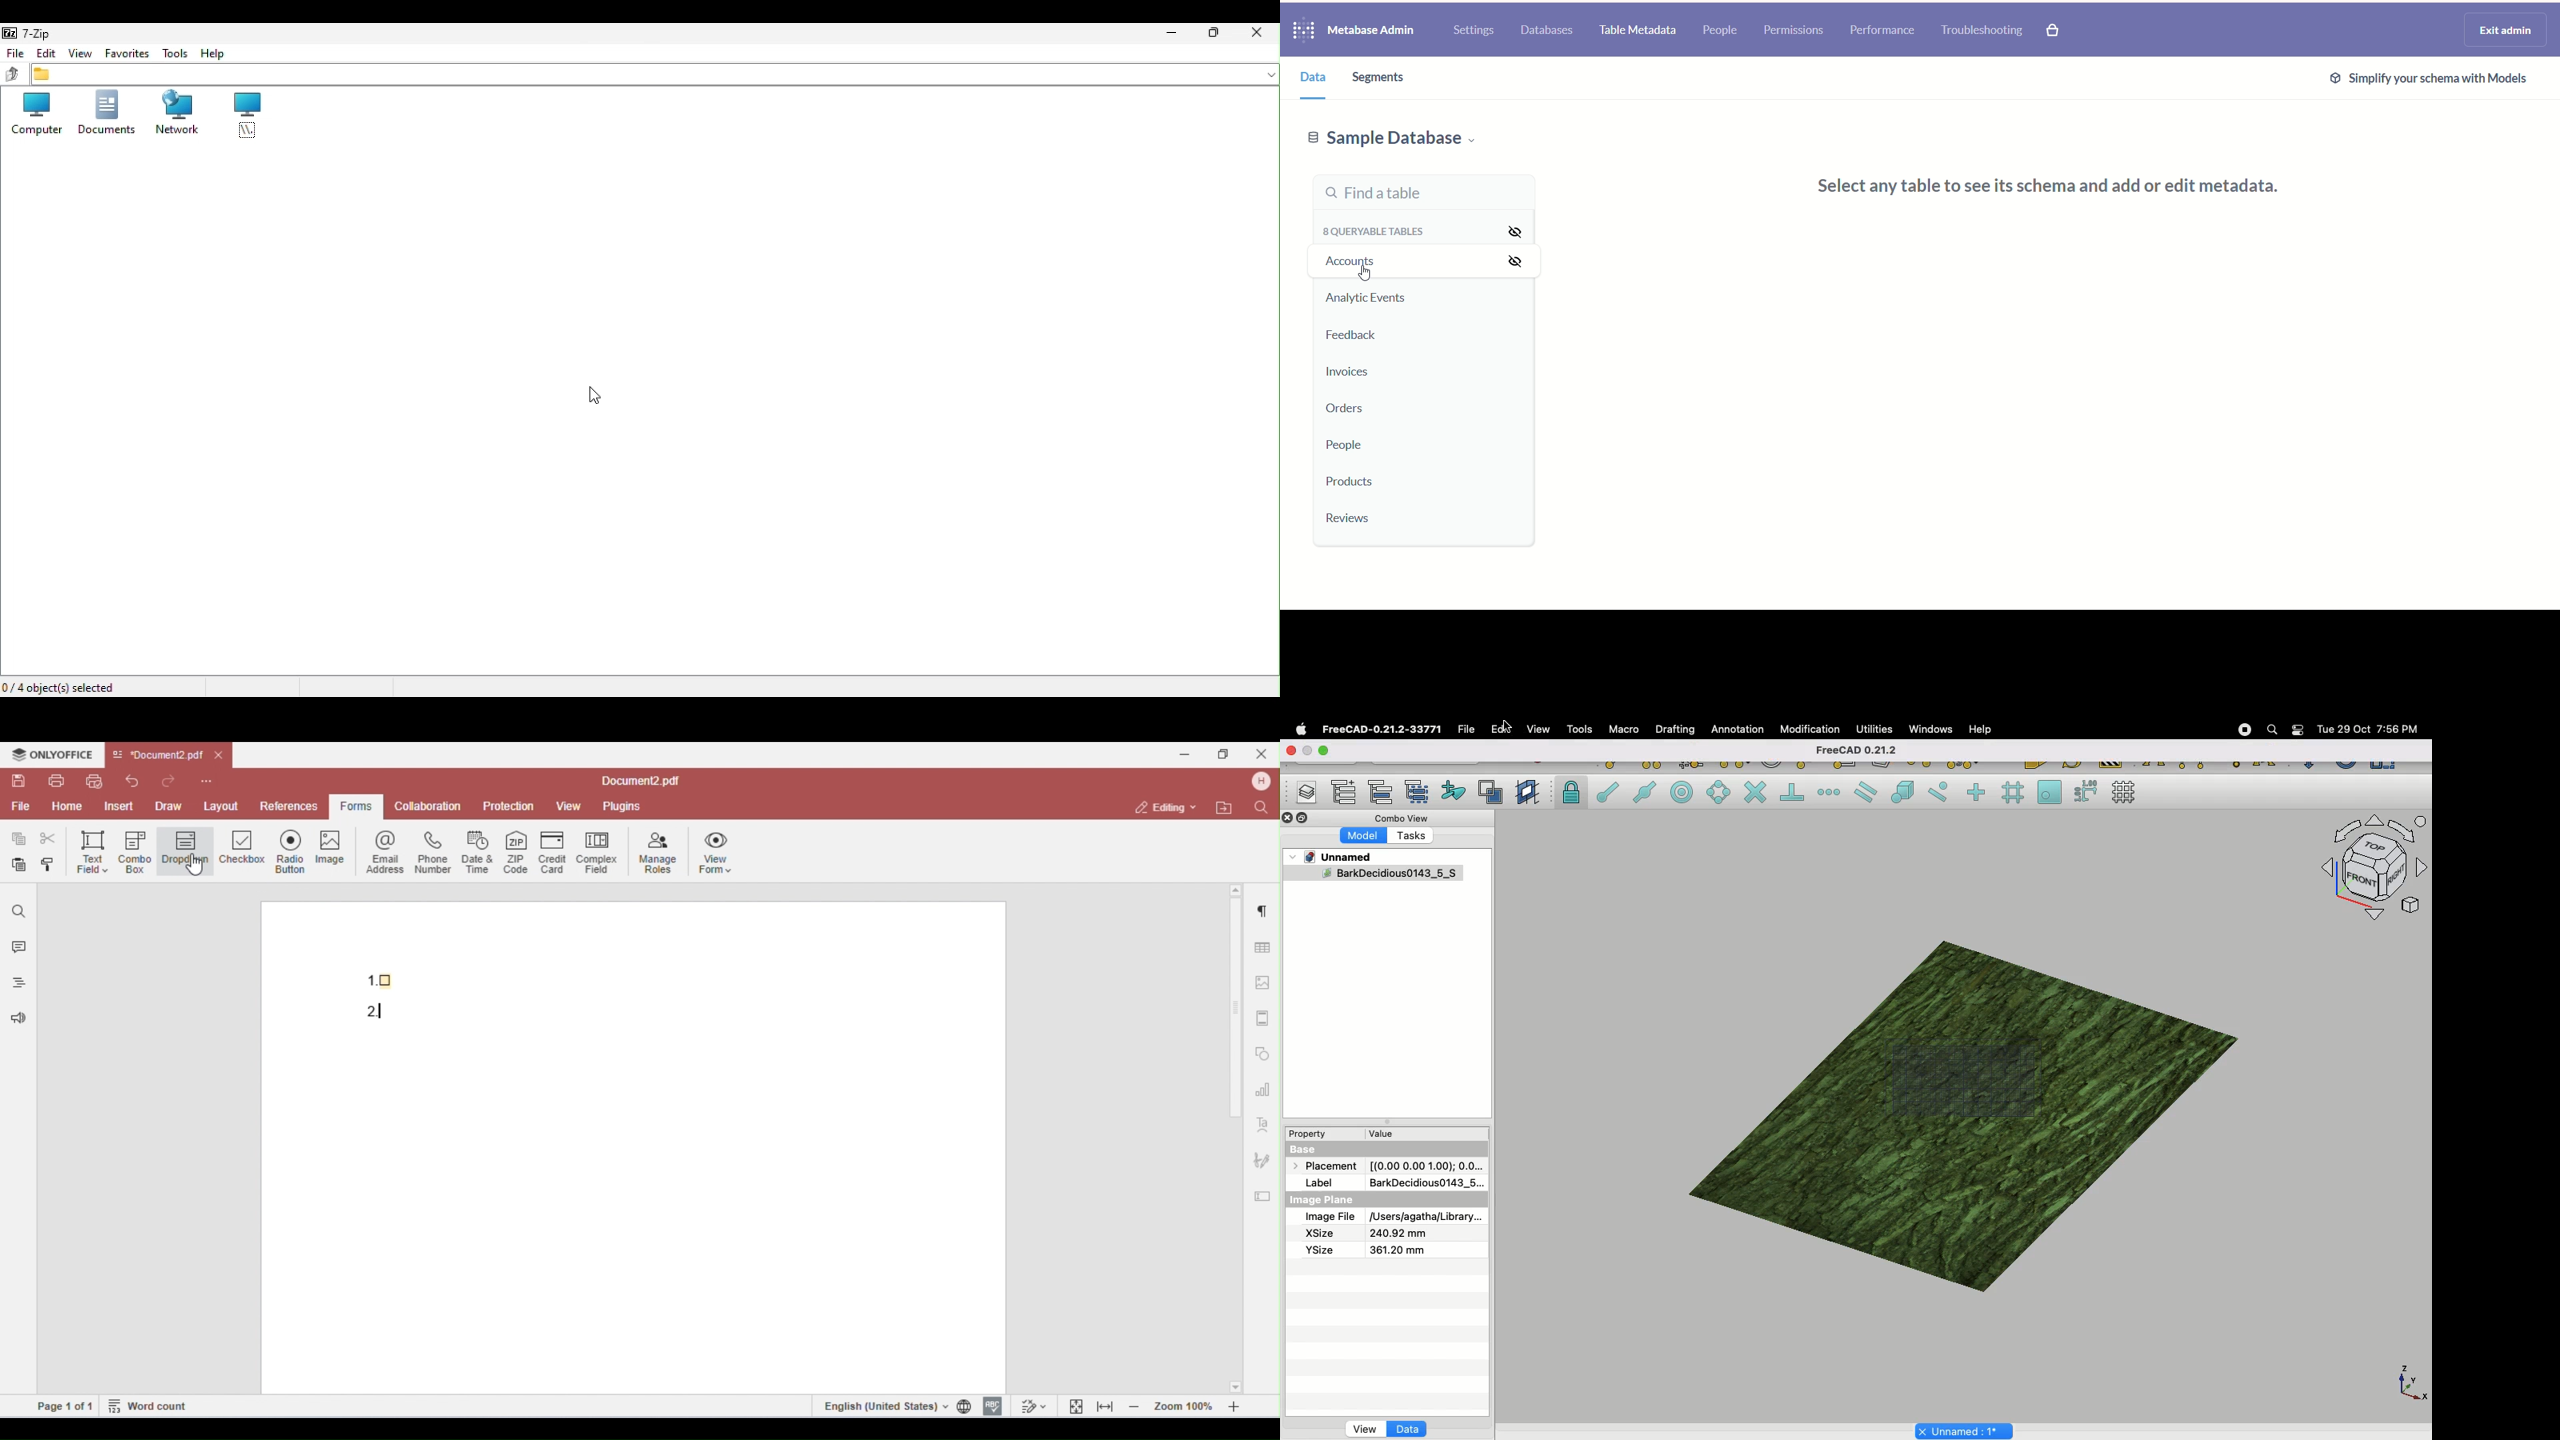 This screenshot has height=1456, width=2576. I want to click on Image File, so click(1330, 1218).